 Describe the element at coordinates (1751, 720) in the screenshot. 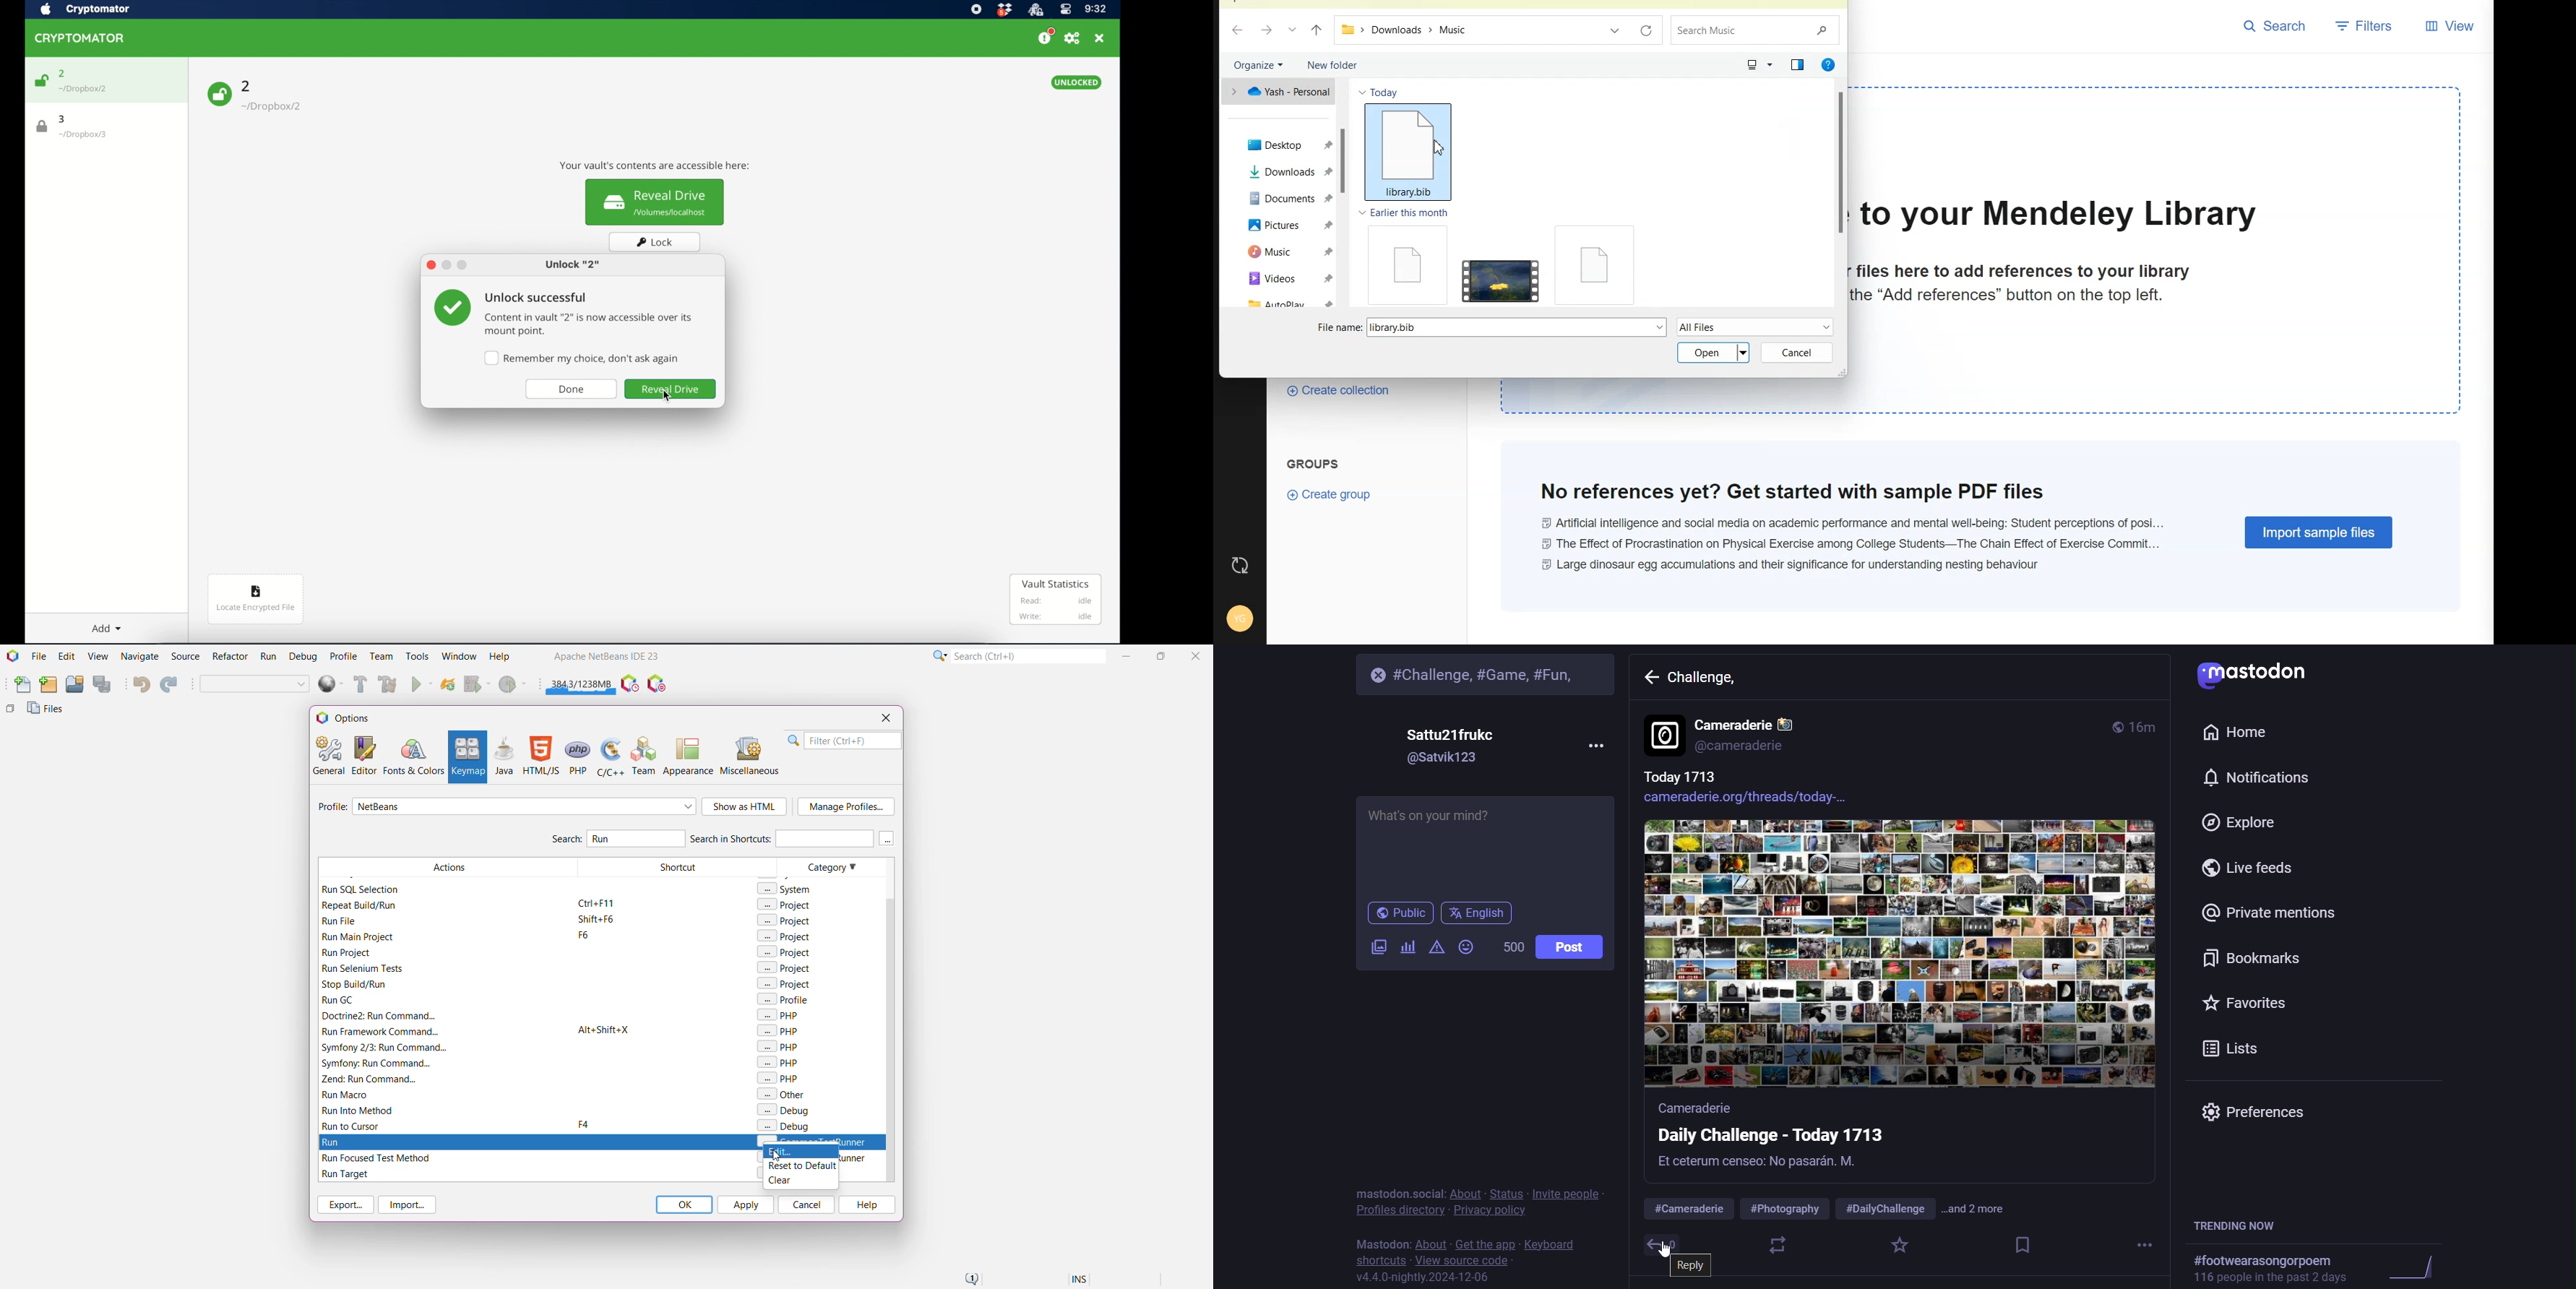

I see `Cameraderie` at that location.